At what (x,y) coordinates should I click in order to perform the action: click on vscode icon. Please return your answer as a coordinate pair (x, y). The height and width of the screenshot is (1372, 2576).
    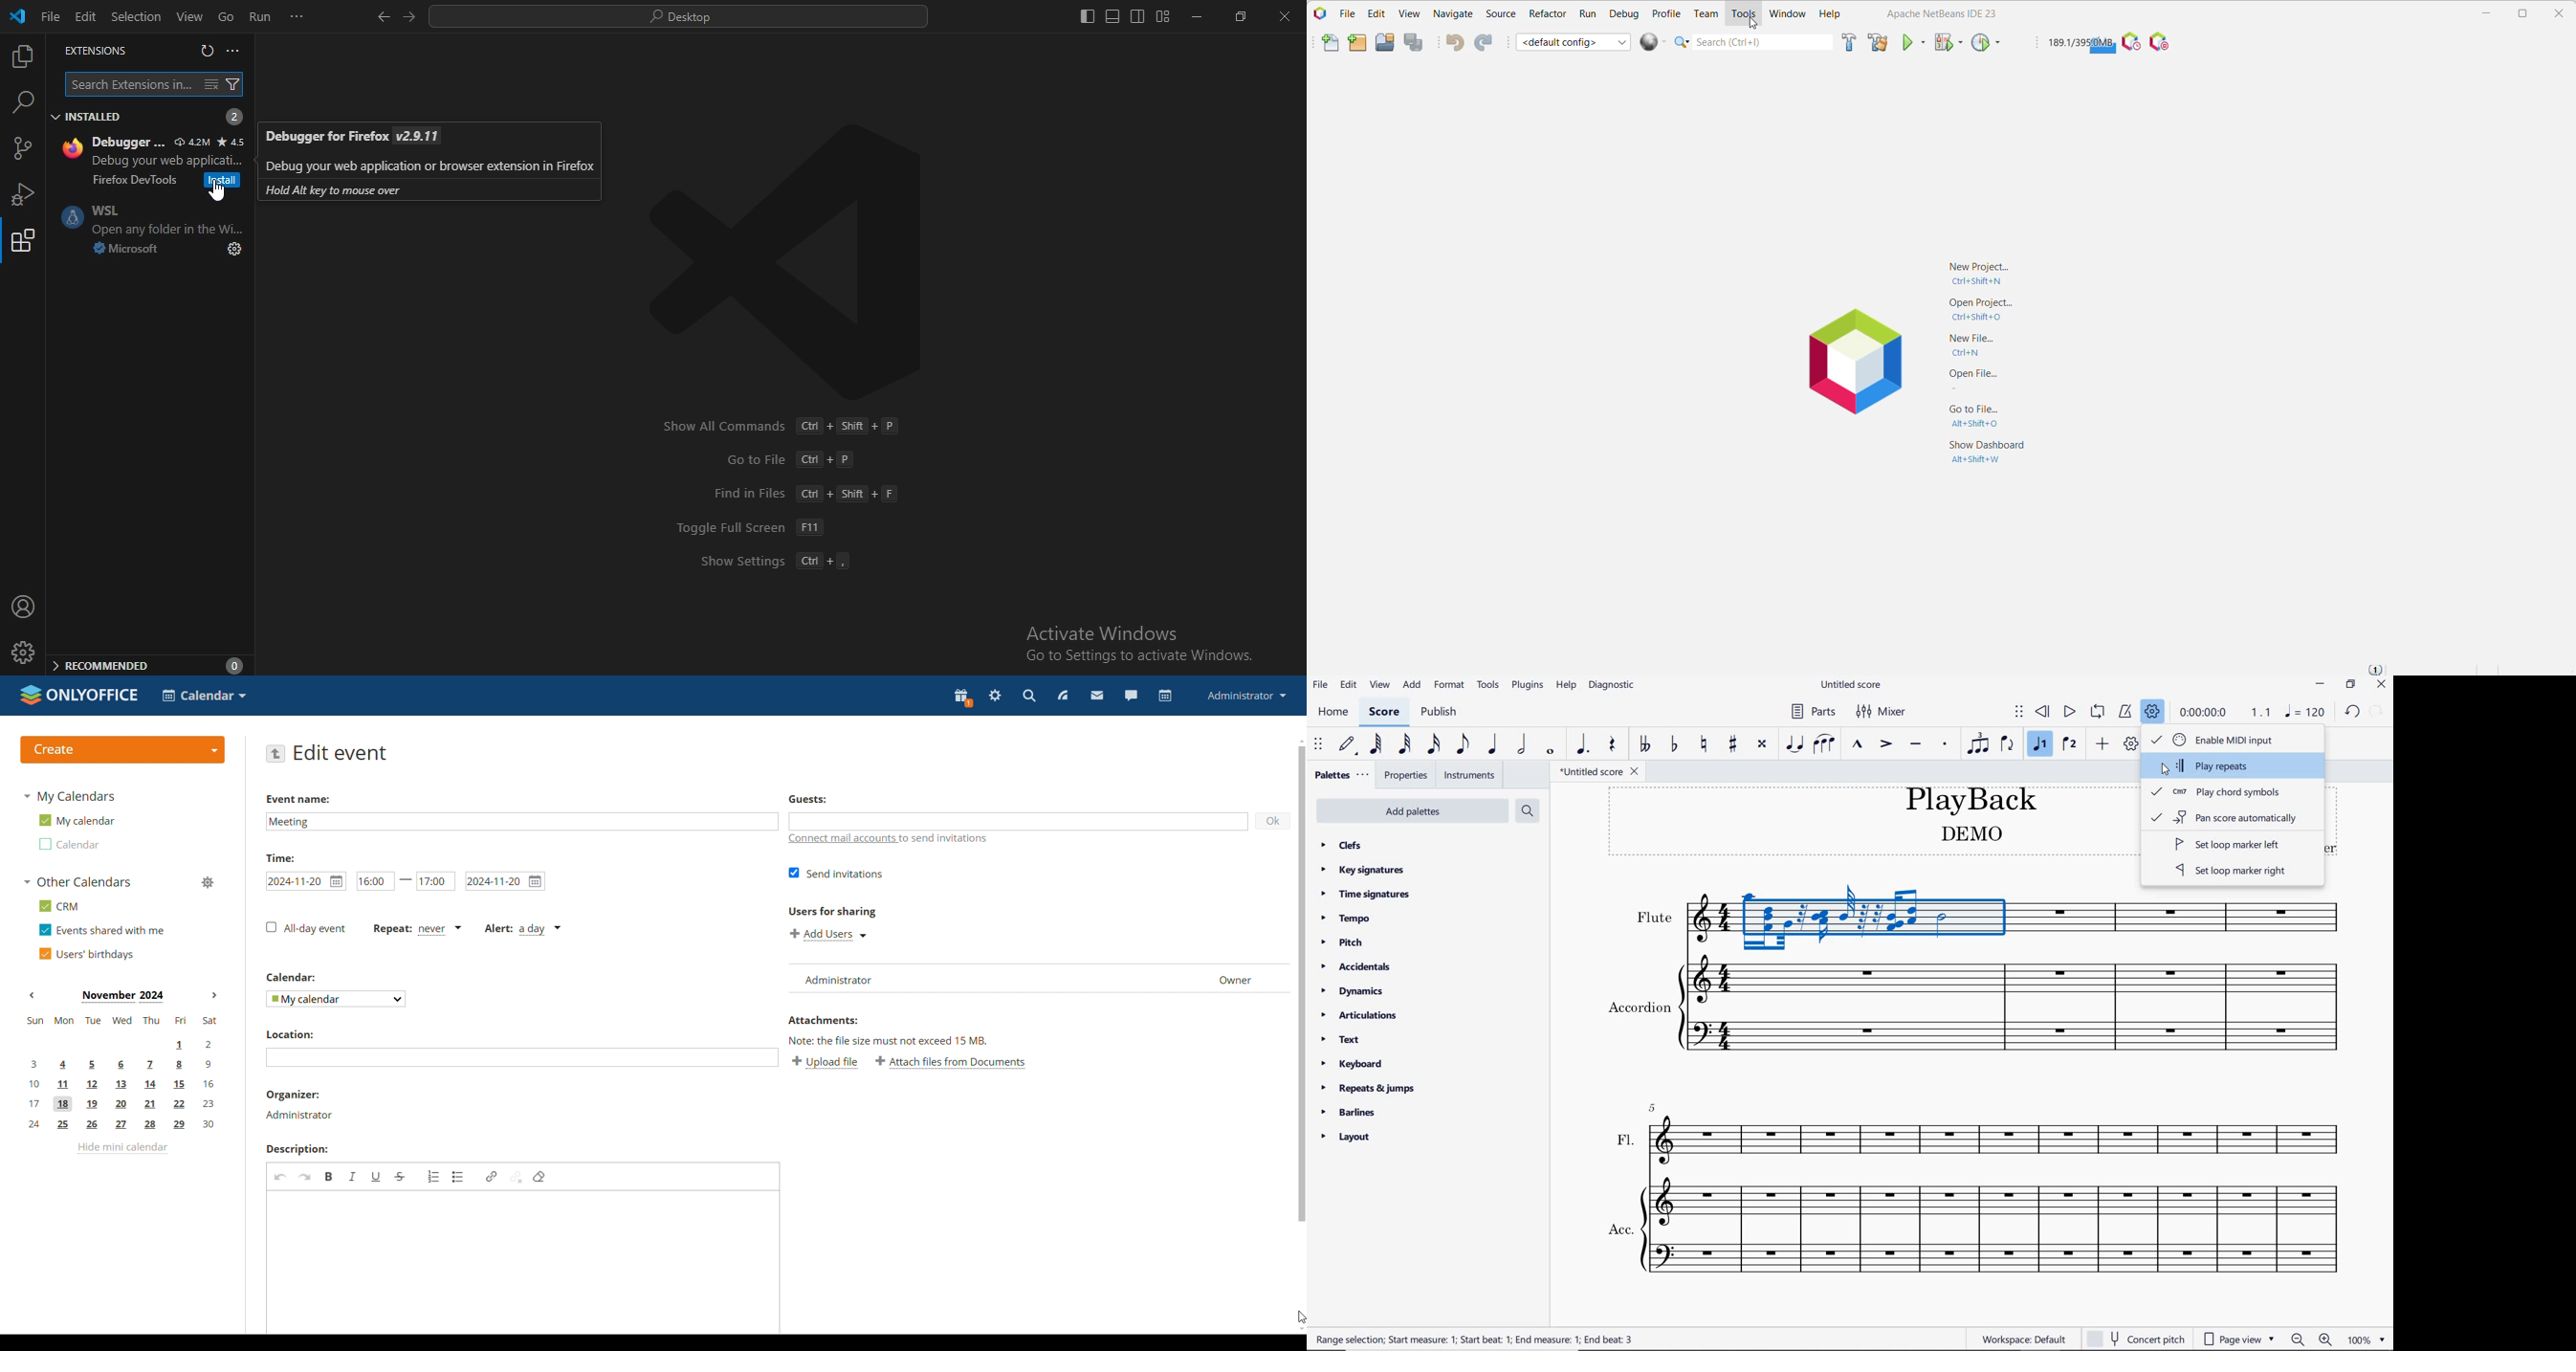
    Looking at the image, I should click on (782, 257).